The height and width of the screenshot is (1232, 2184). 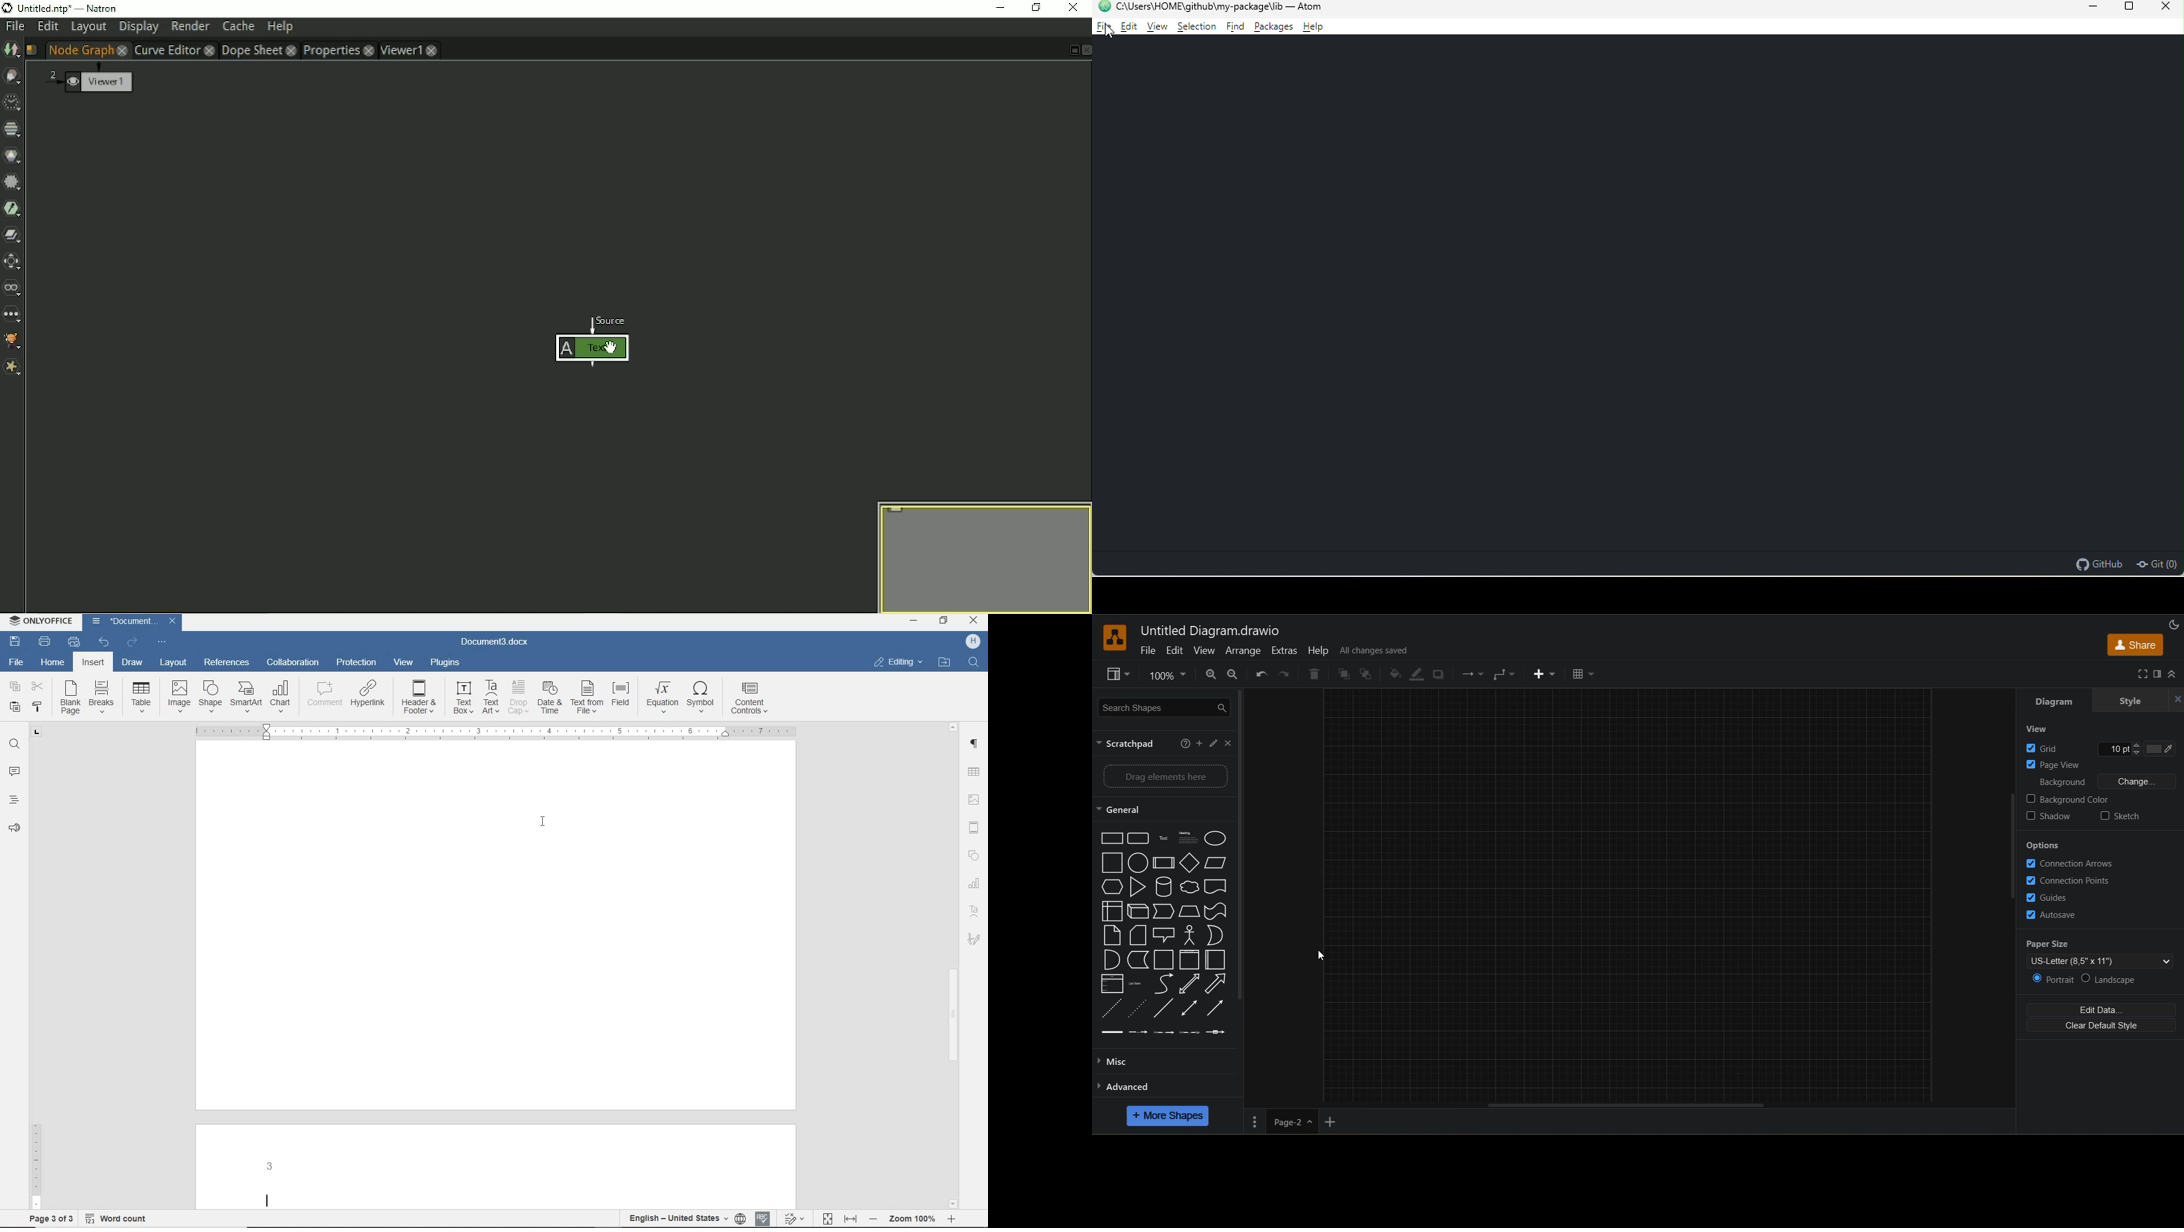 What do you see at coordinates (915, 622) in the screenshot?
I see `MINIMIZE` at bounding box center [915, 622].